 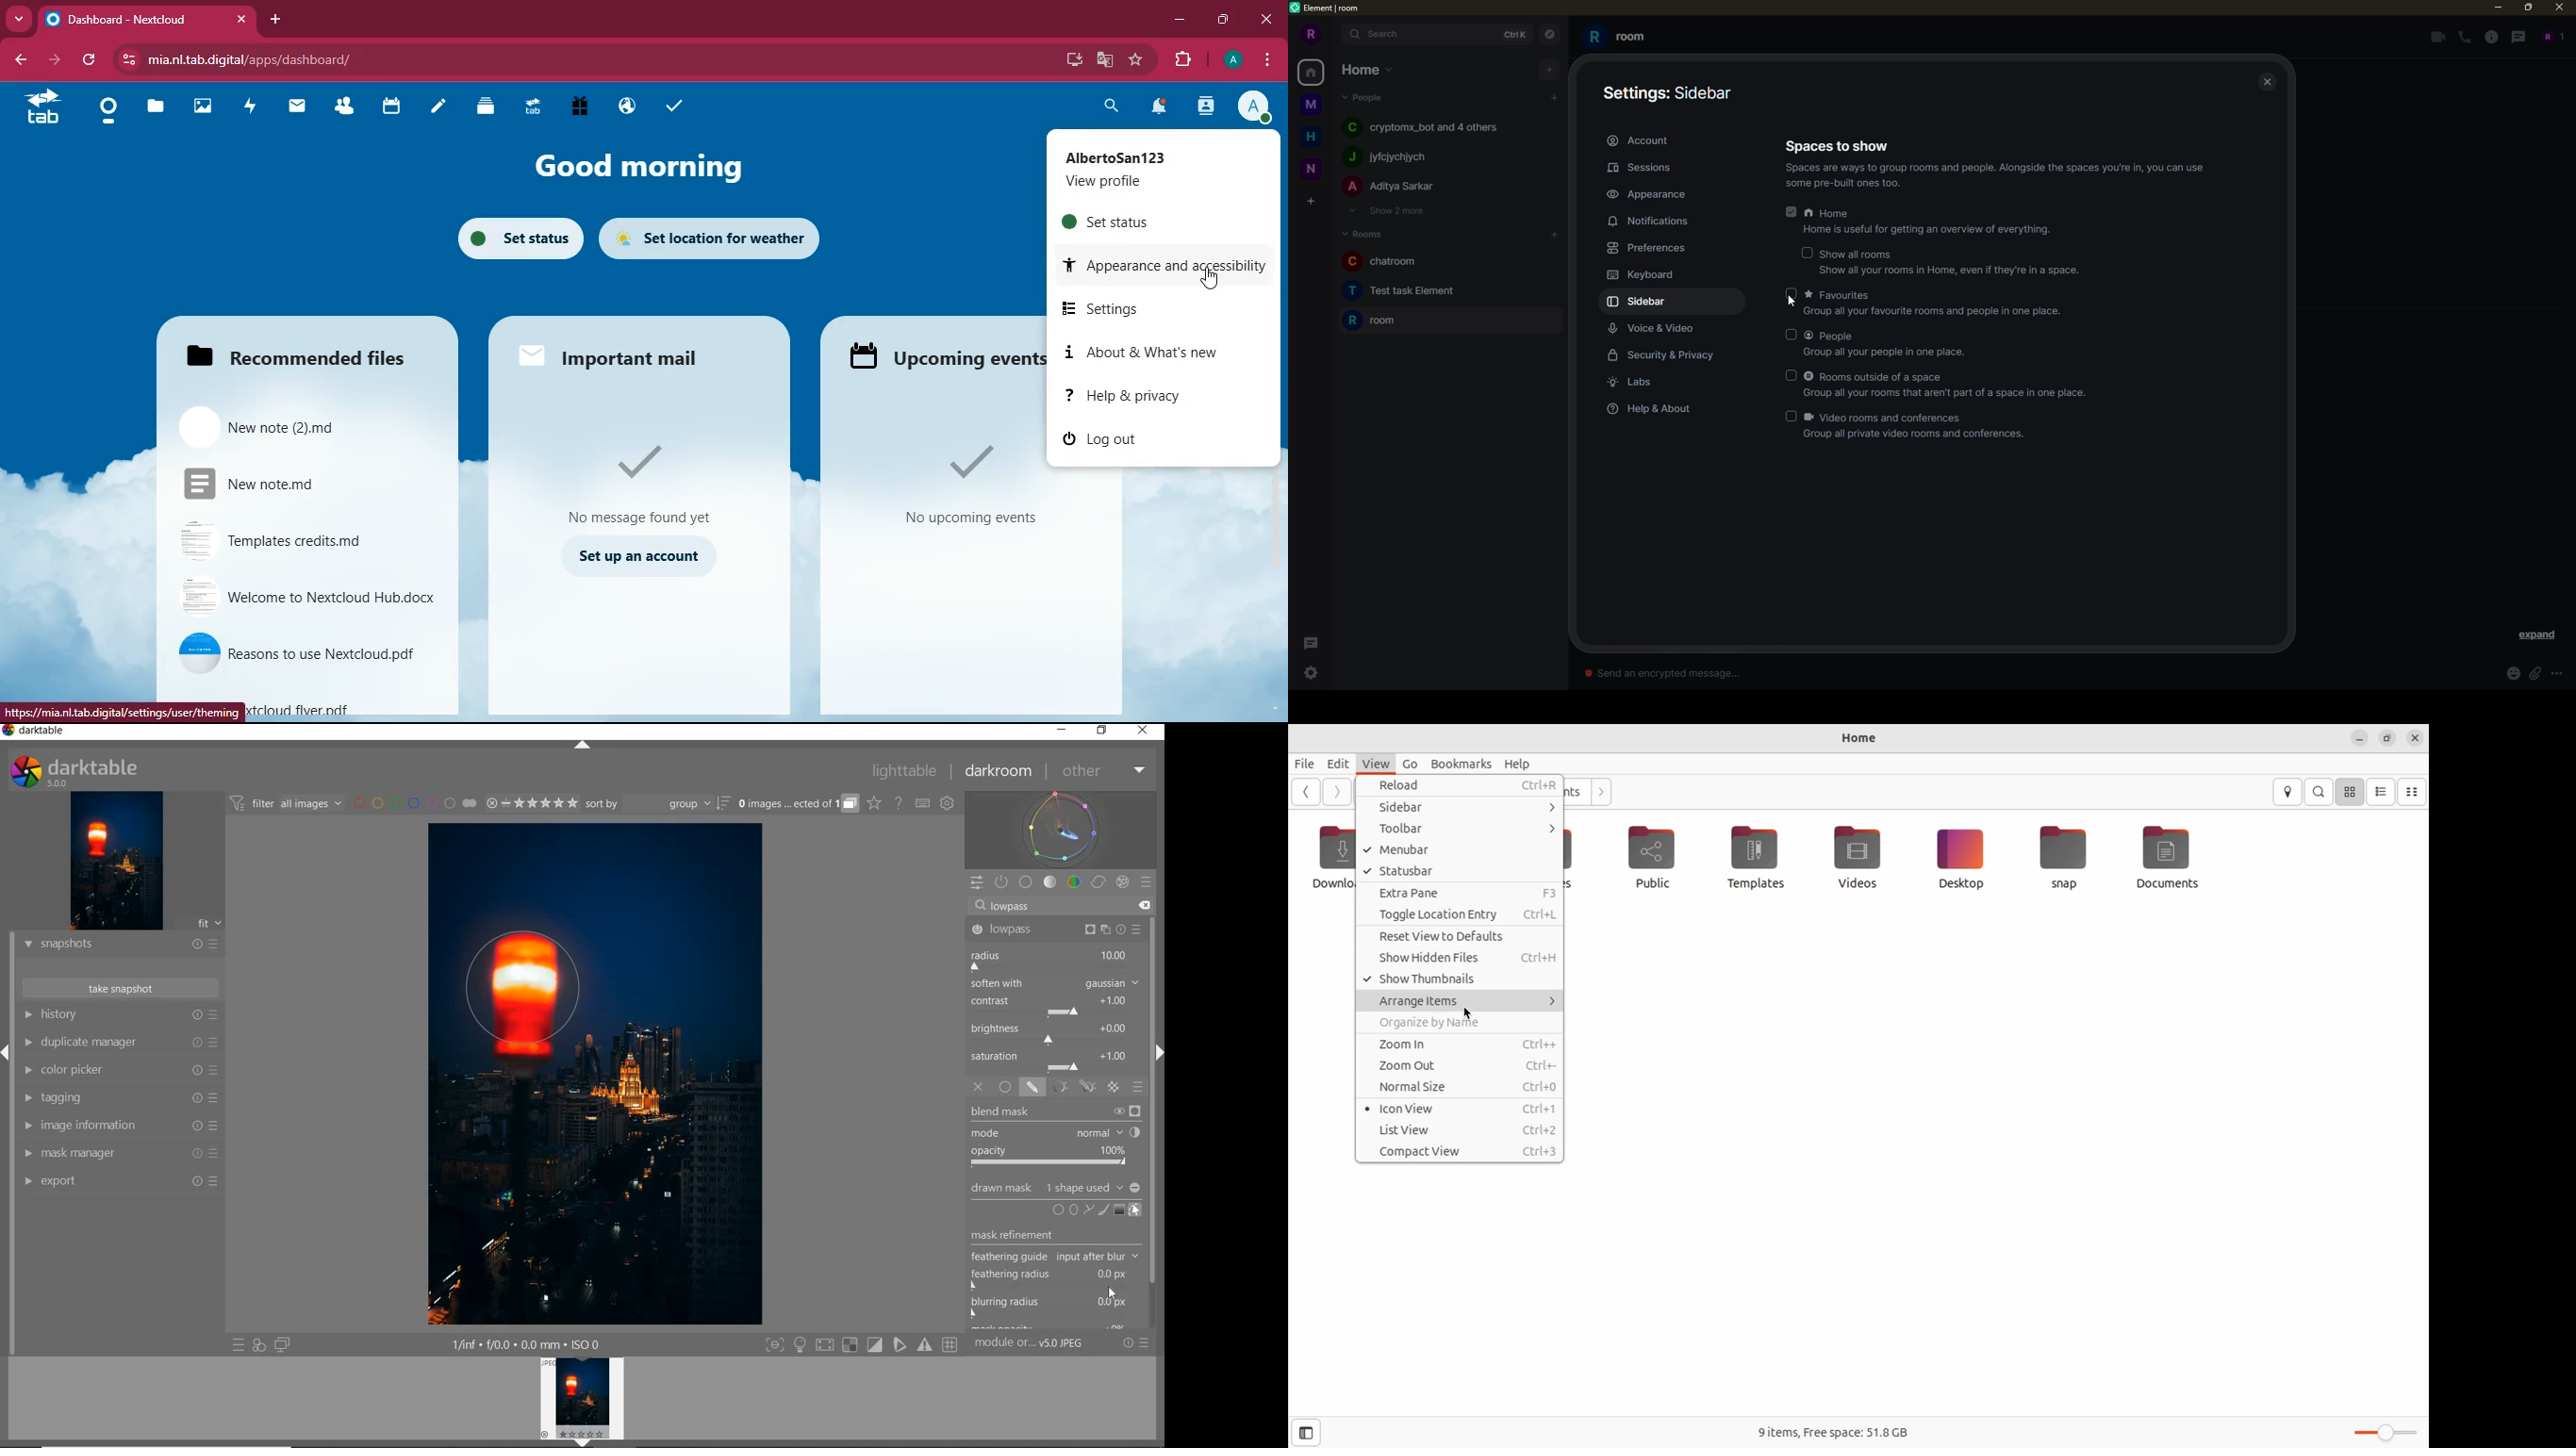 I want to click on profile, so click(x=1232, y=59).